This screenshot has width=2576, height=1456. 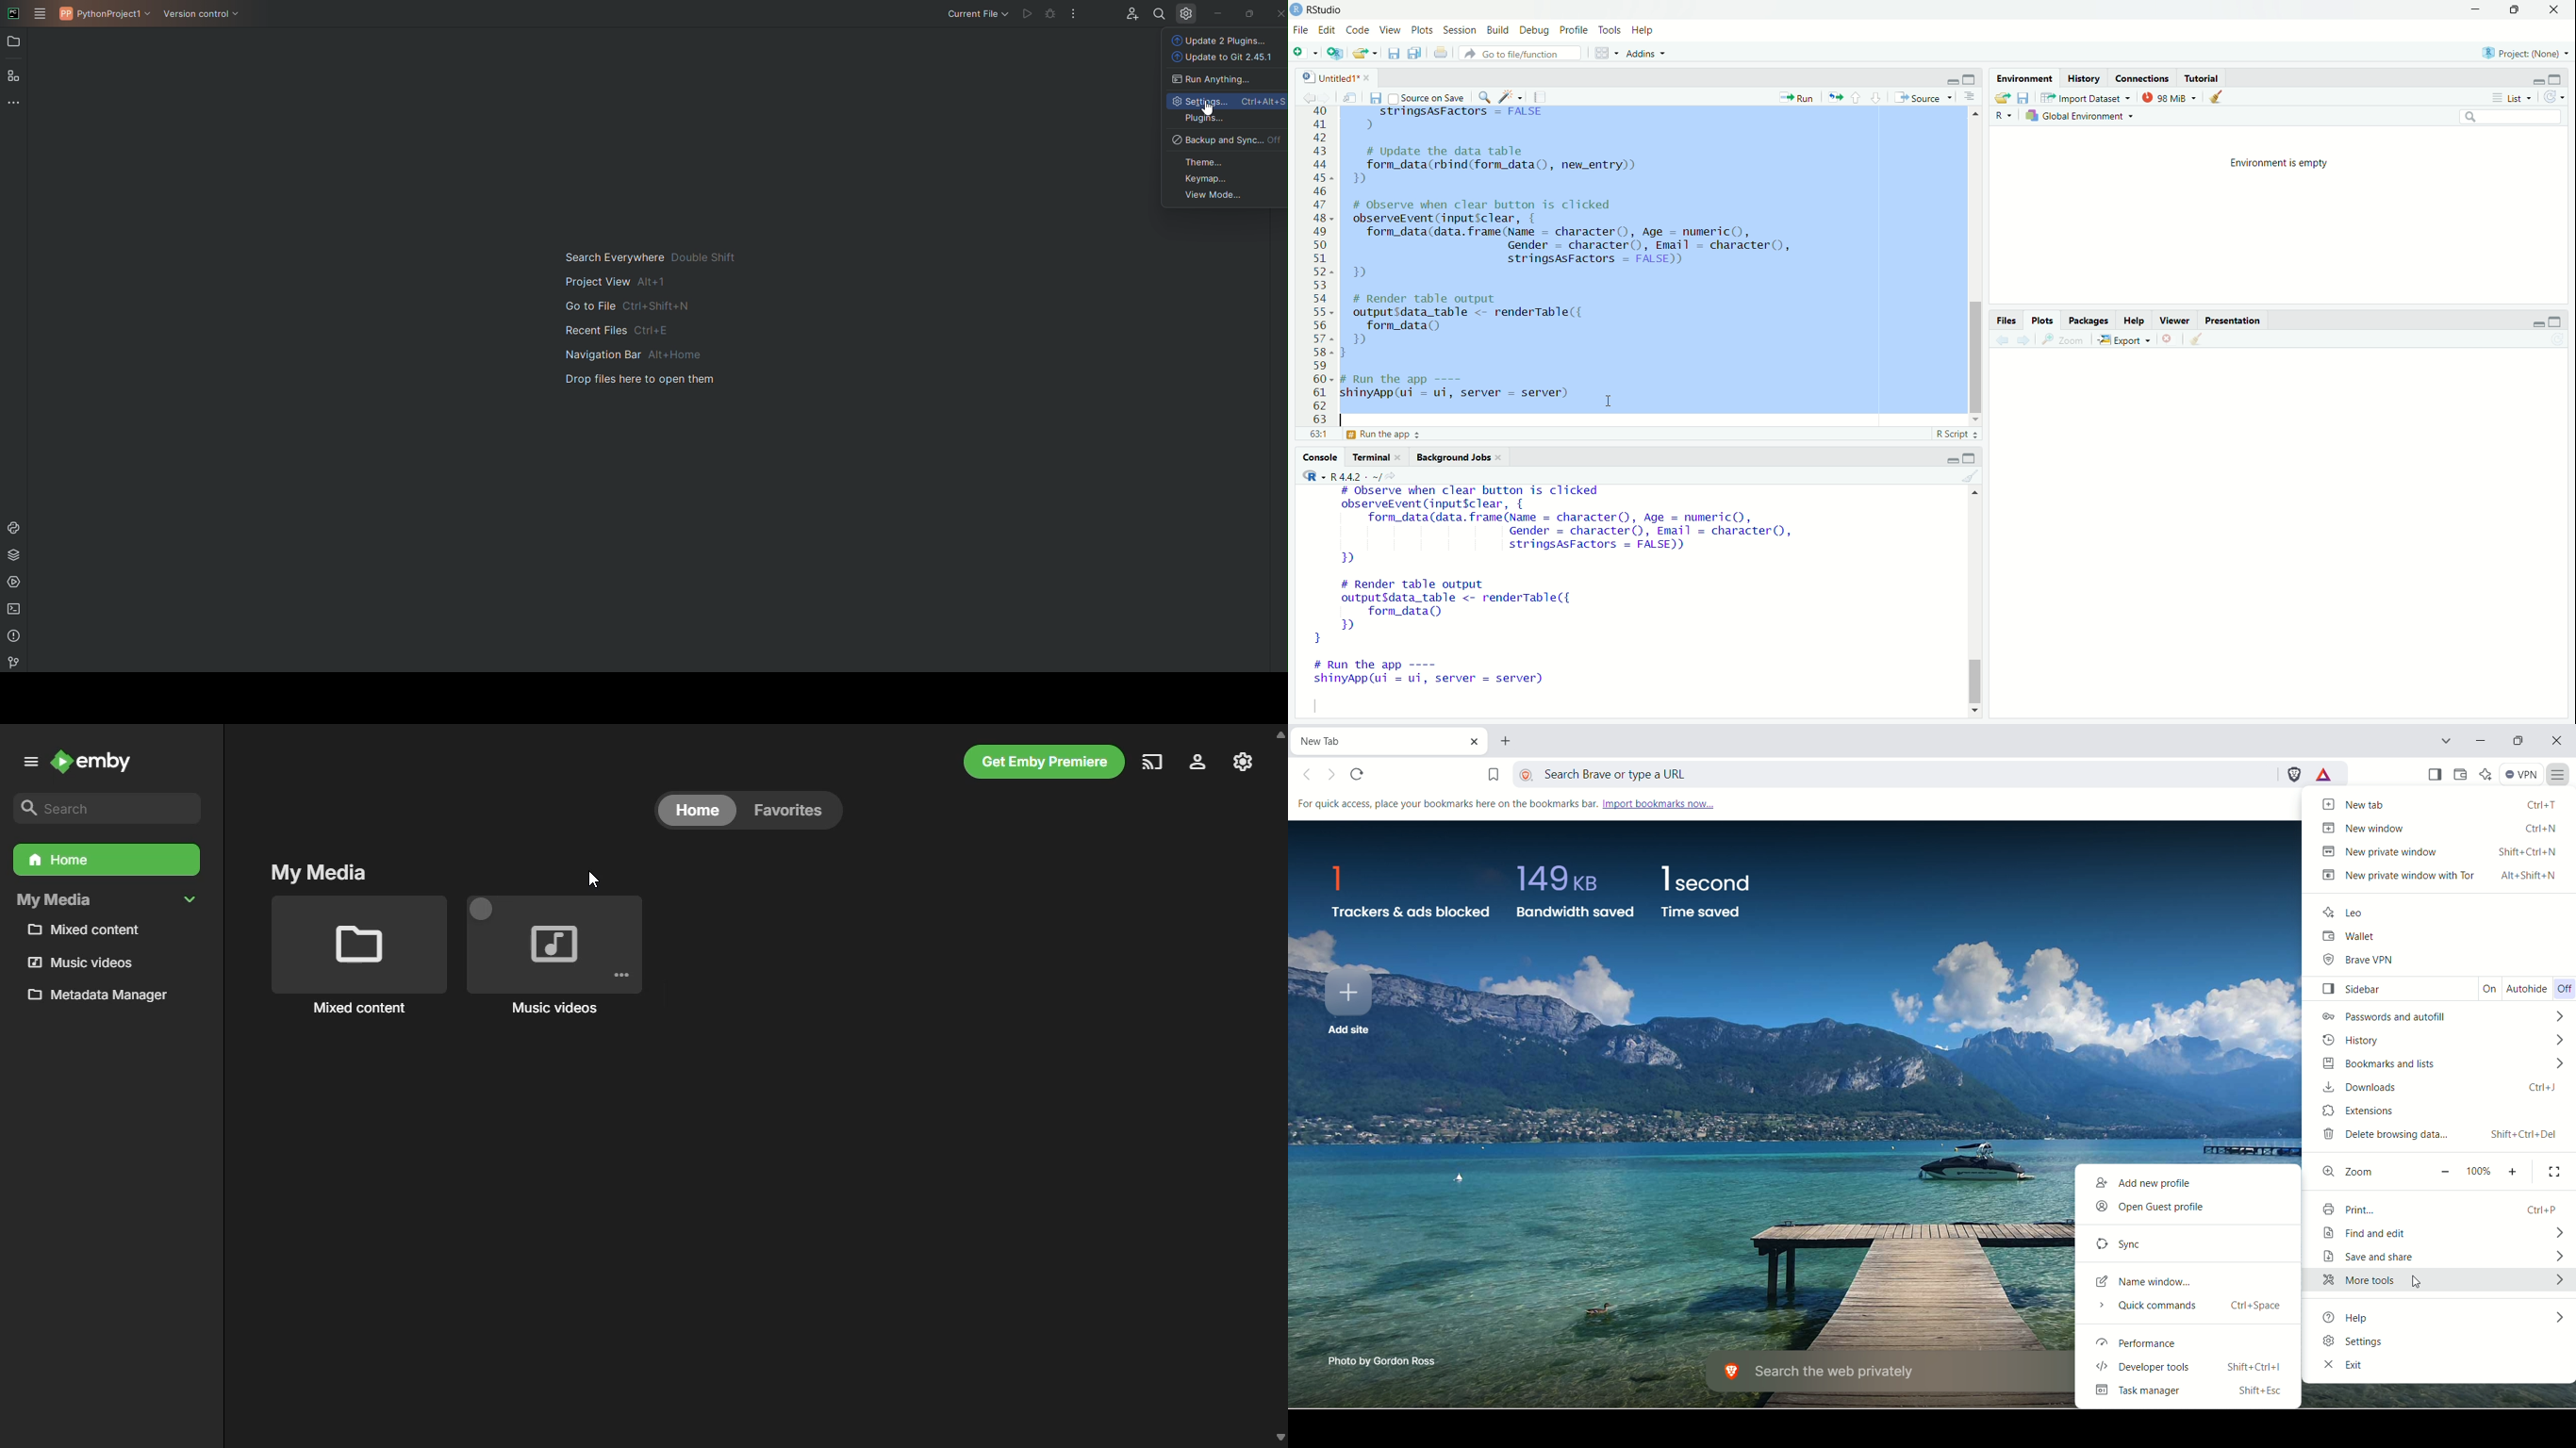 What do you see at coordinates (2199, 341) in the screenshot?
I see `clear all plots` at bounding box center [2199, 341].